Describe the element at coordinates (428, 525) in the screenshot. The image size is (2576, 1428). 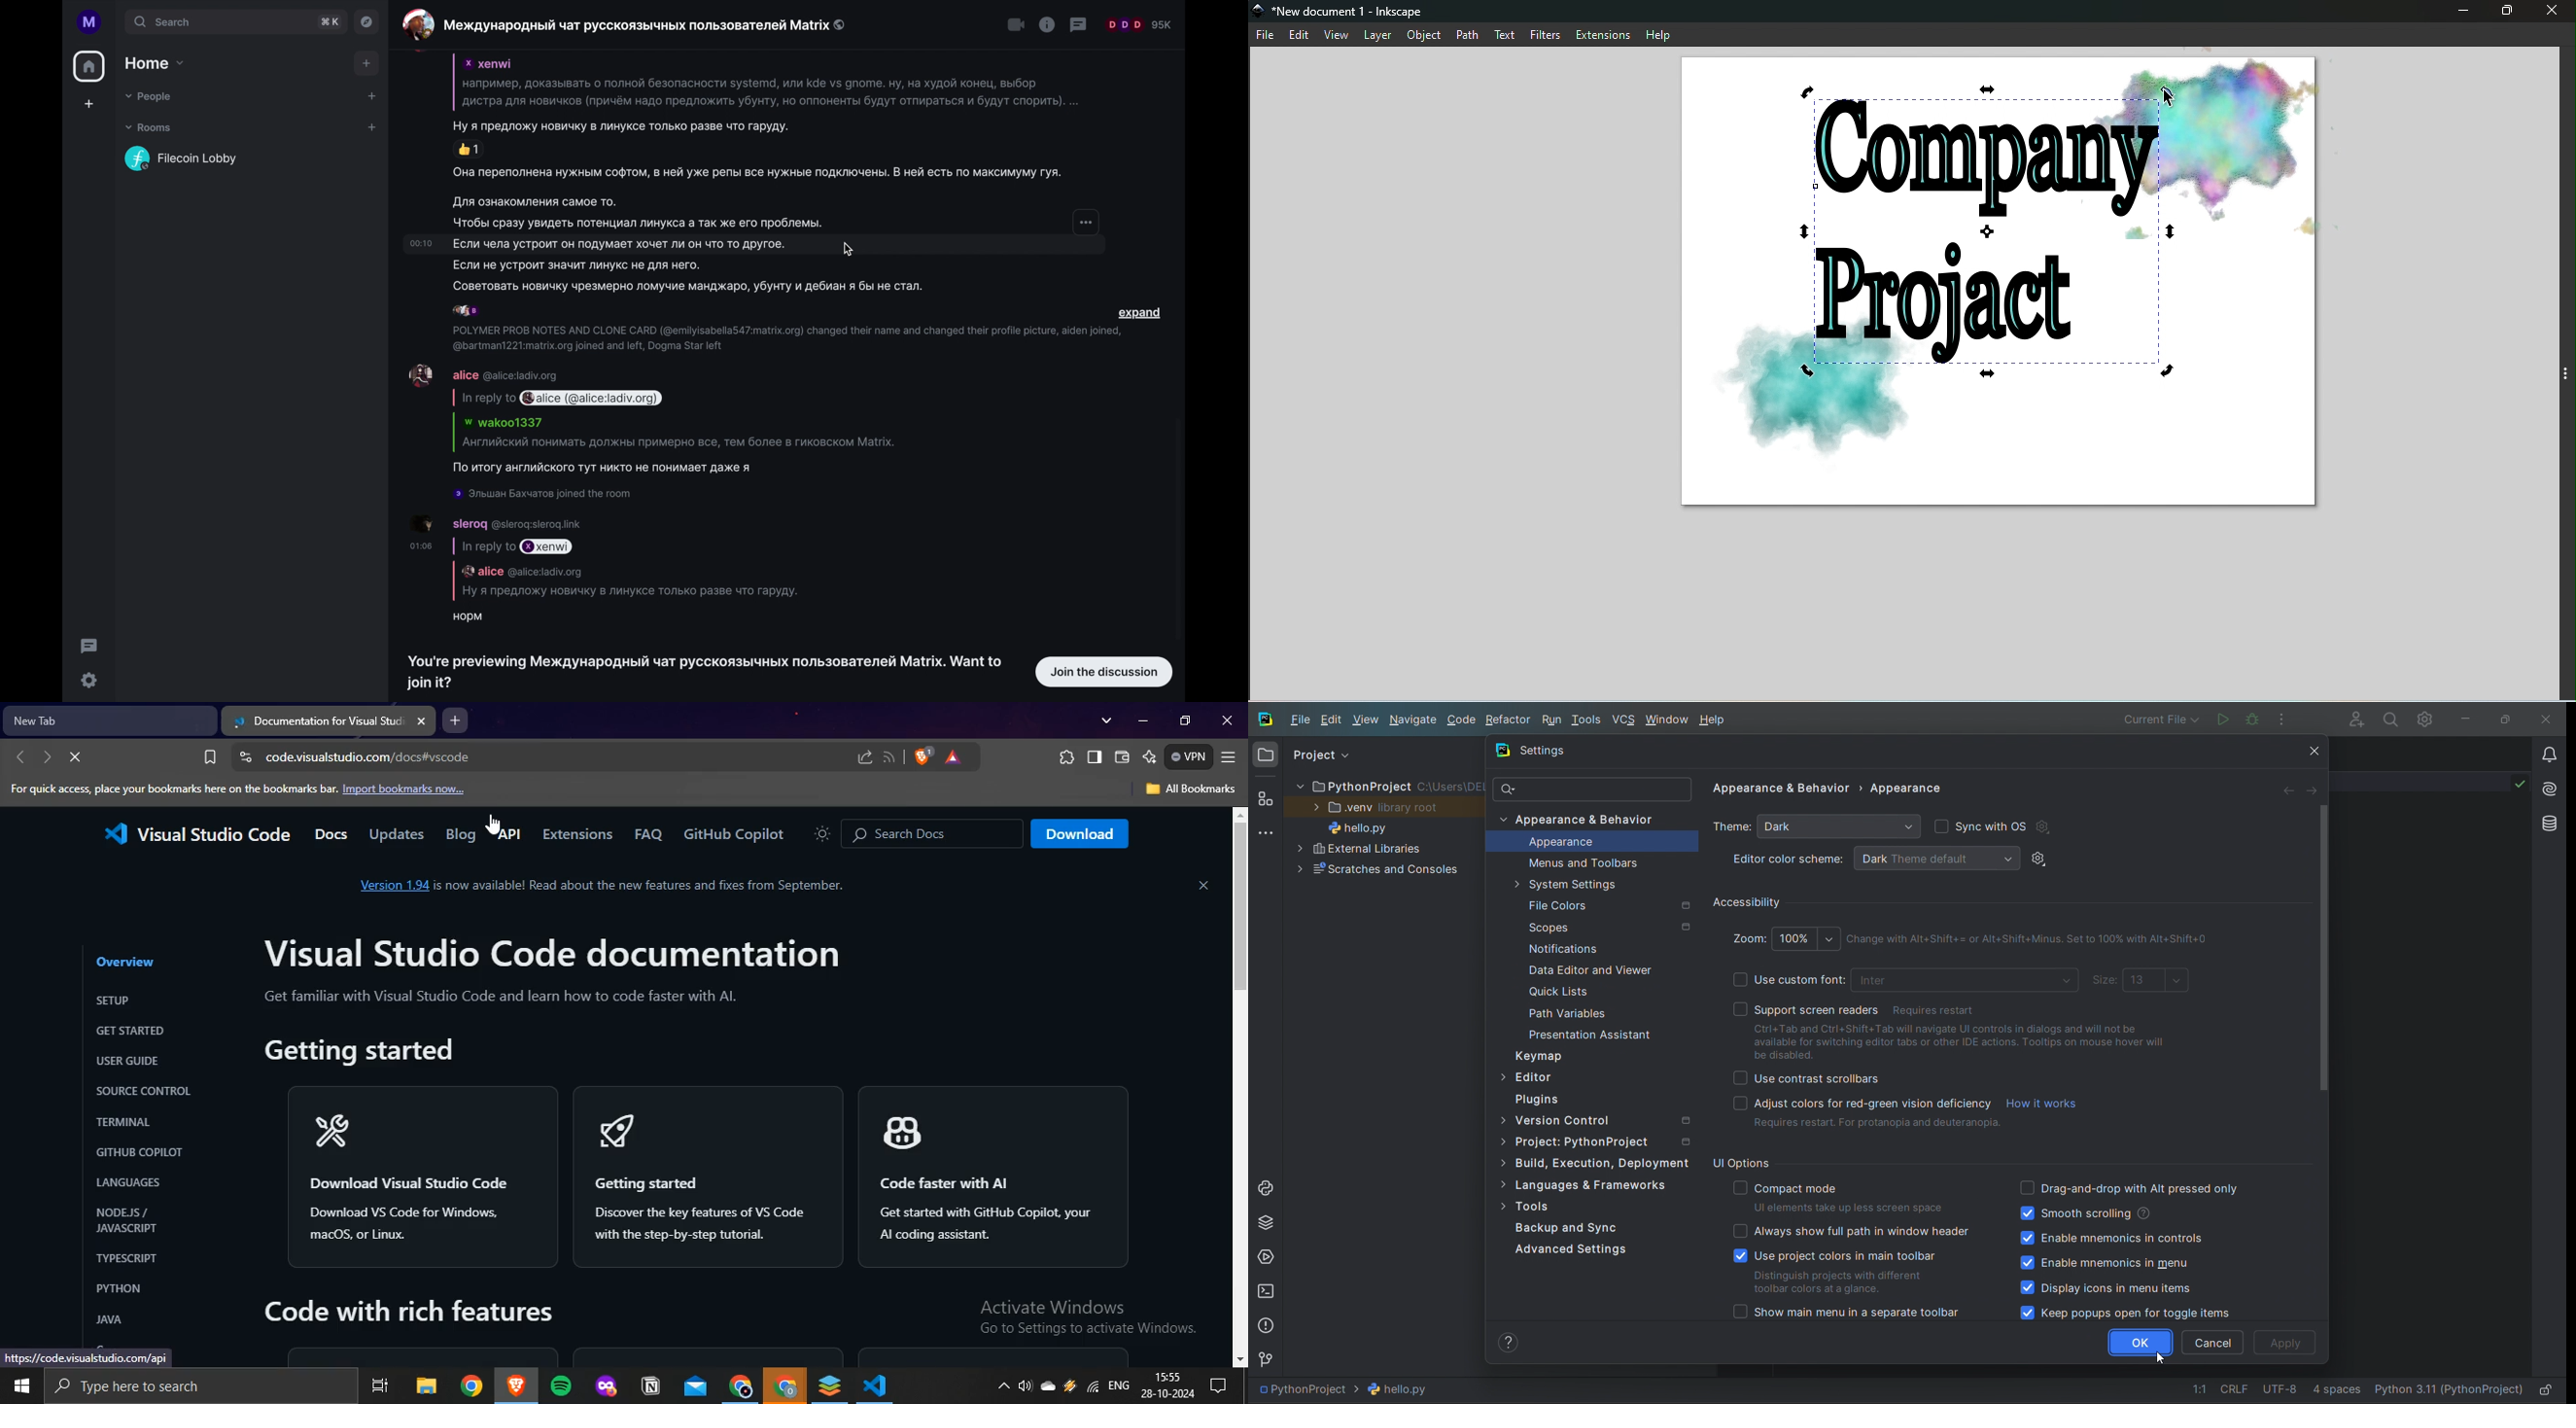
I see `sleroq display picture` at that location.